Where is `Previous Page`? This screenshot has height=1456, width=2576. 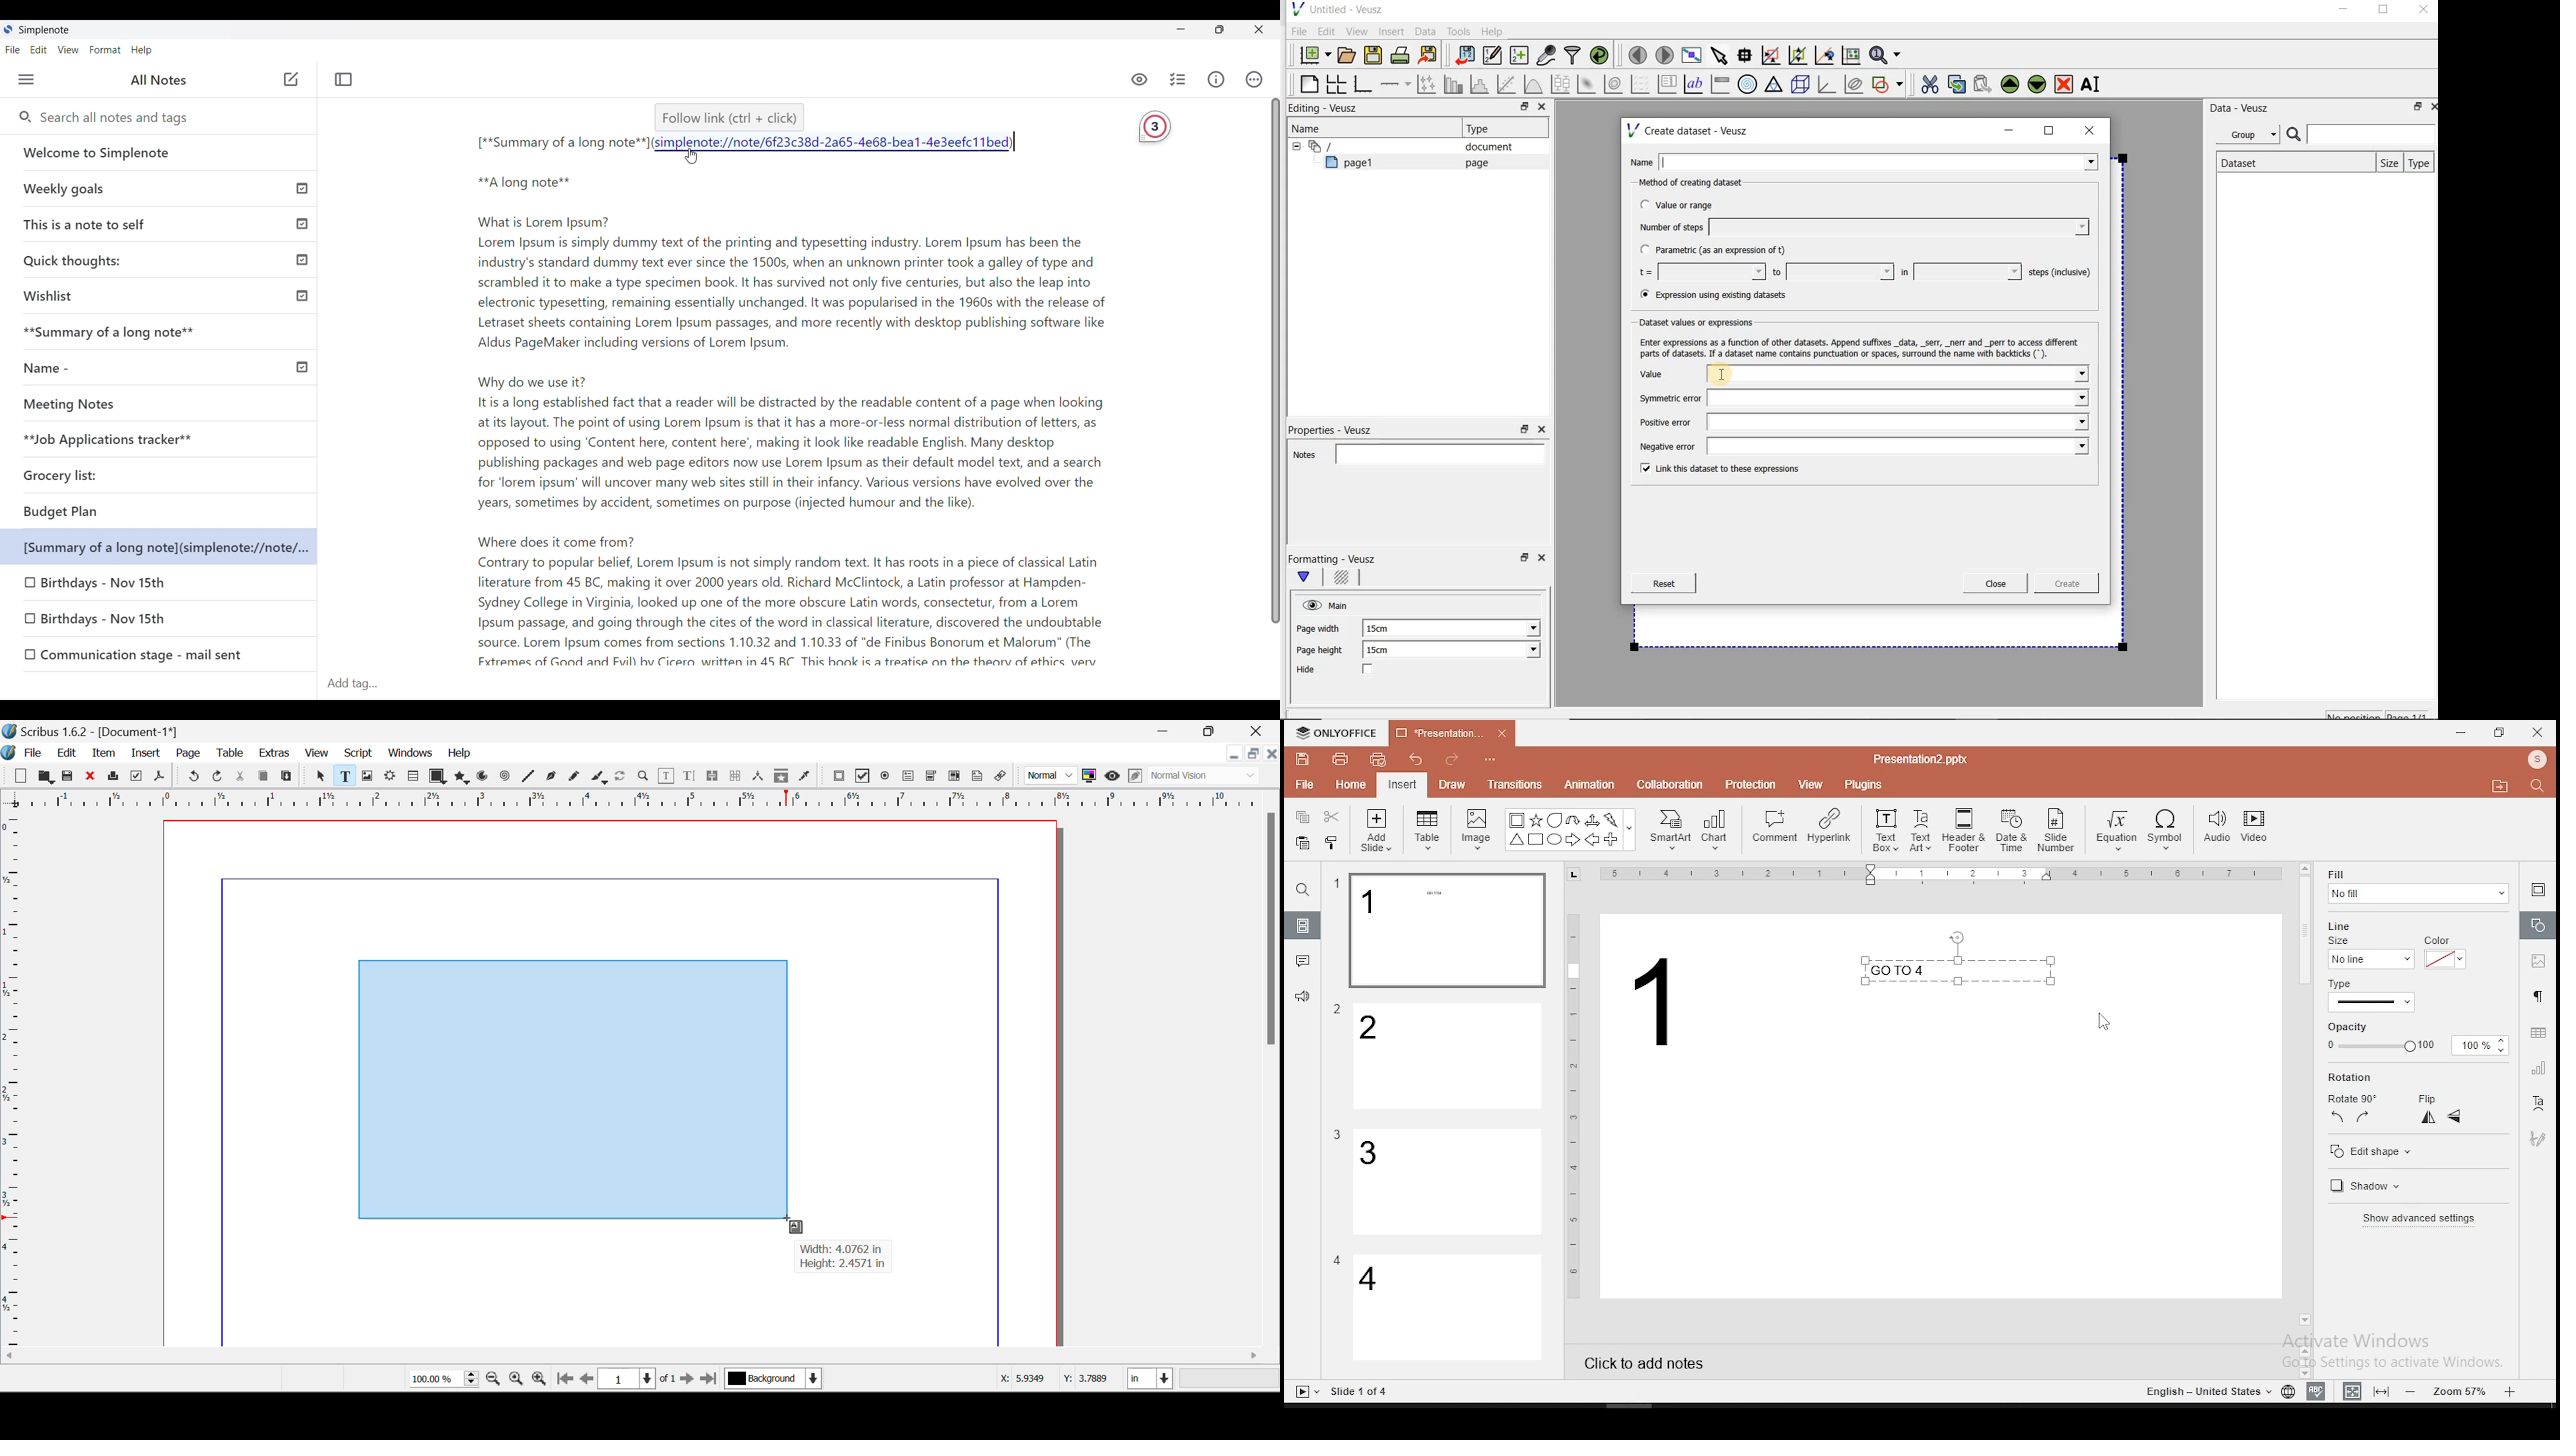
Previous Page is located at coordinates (589, 1381).